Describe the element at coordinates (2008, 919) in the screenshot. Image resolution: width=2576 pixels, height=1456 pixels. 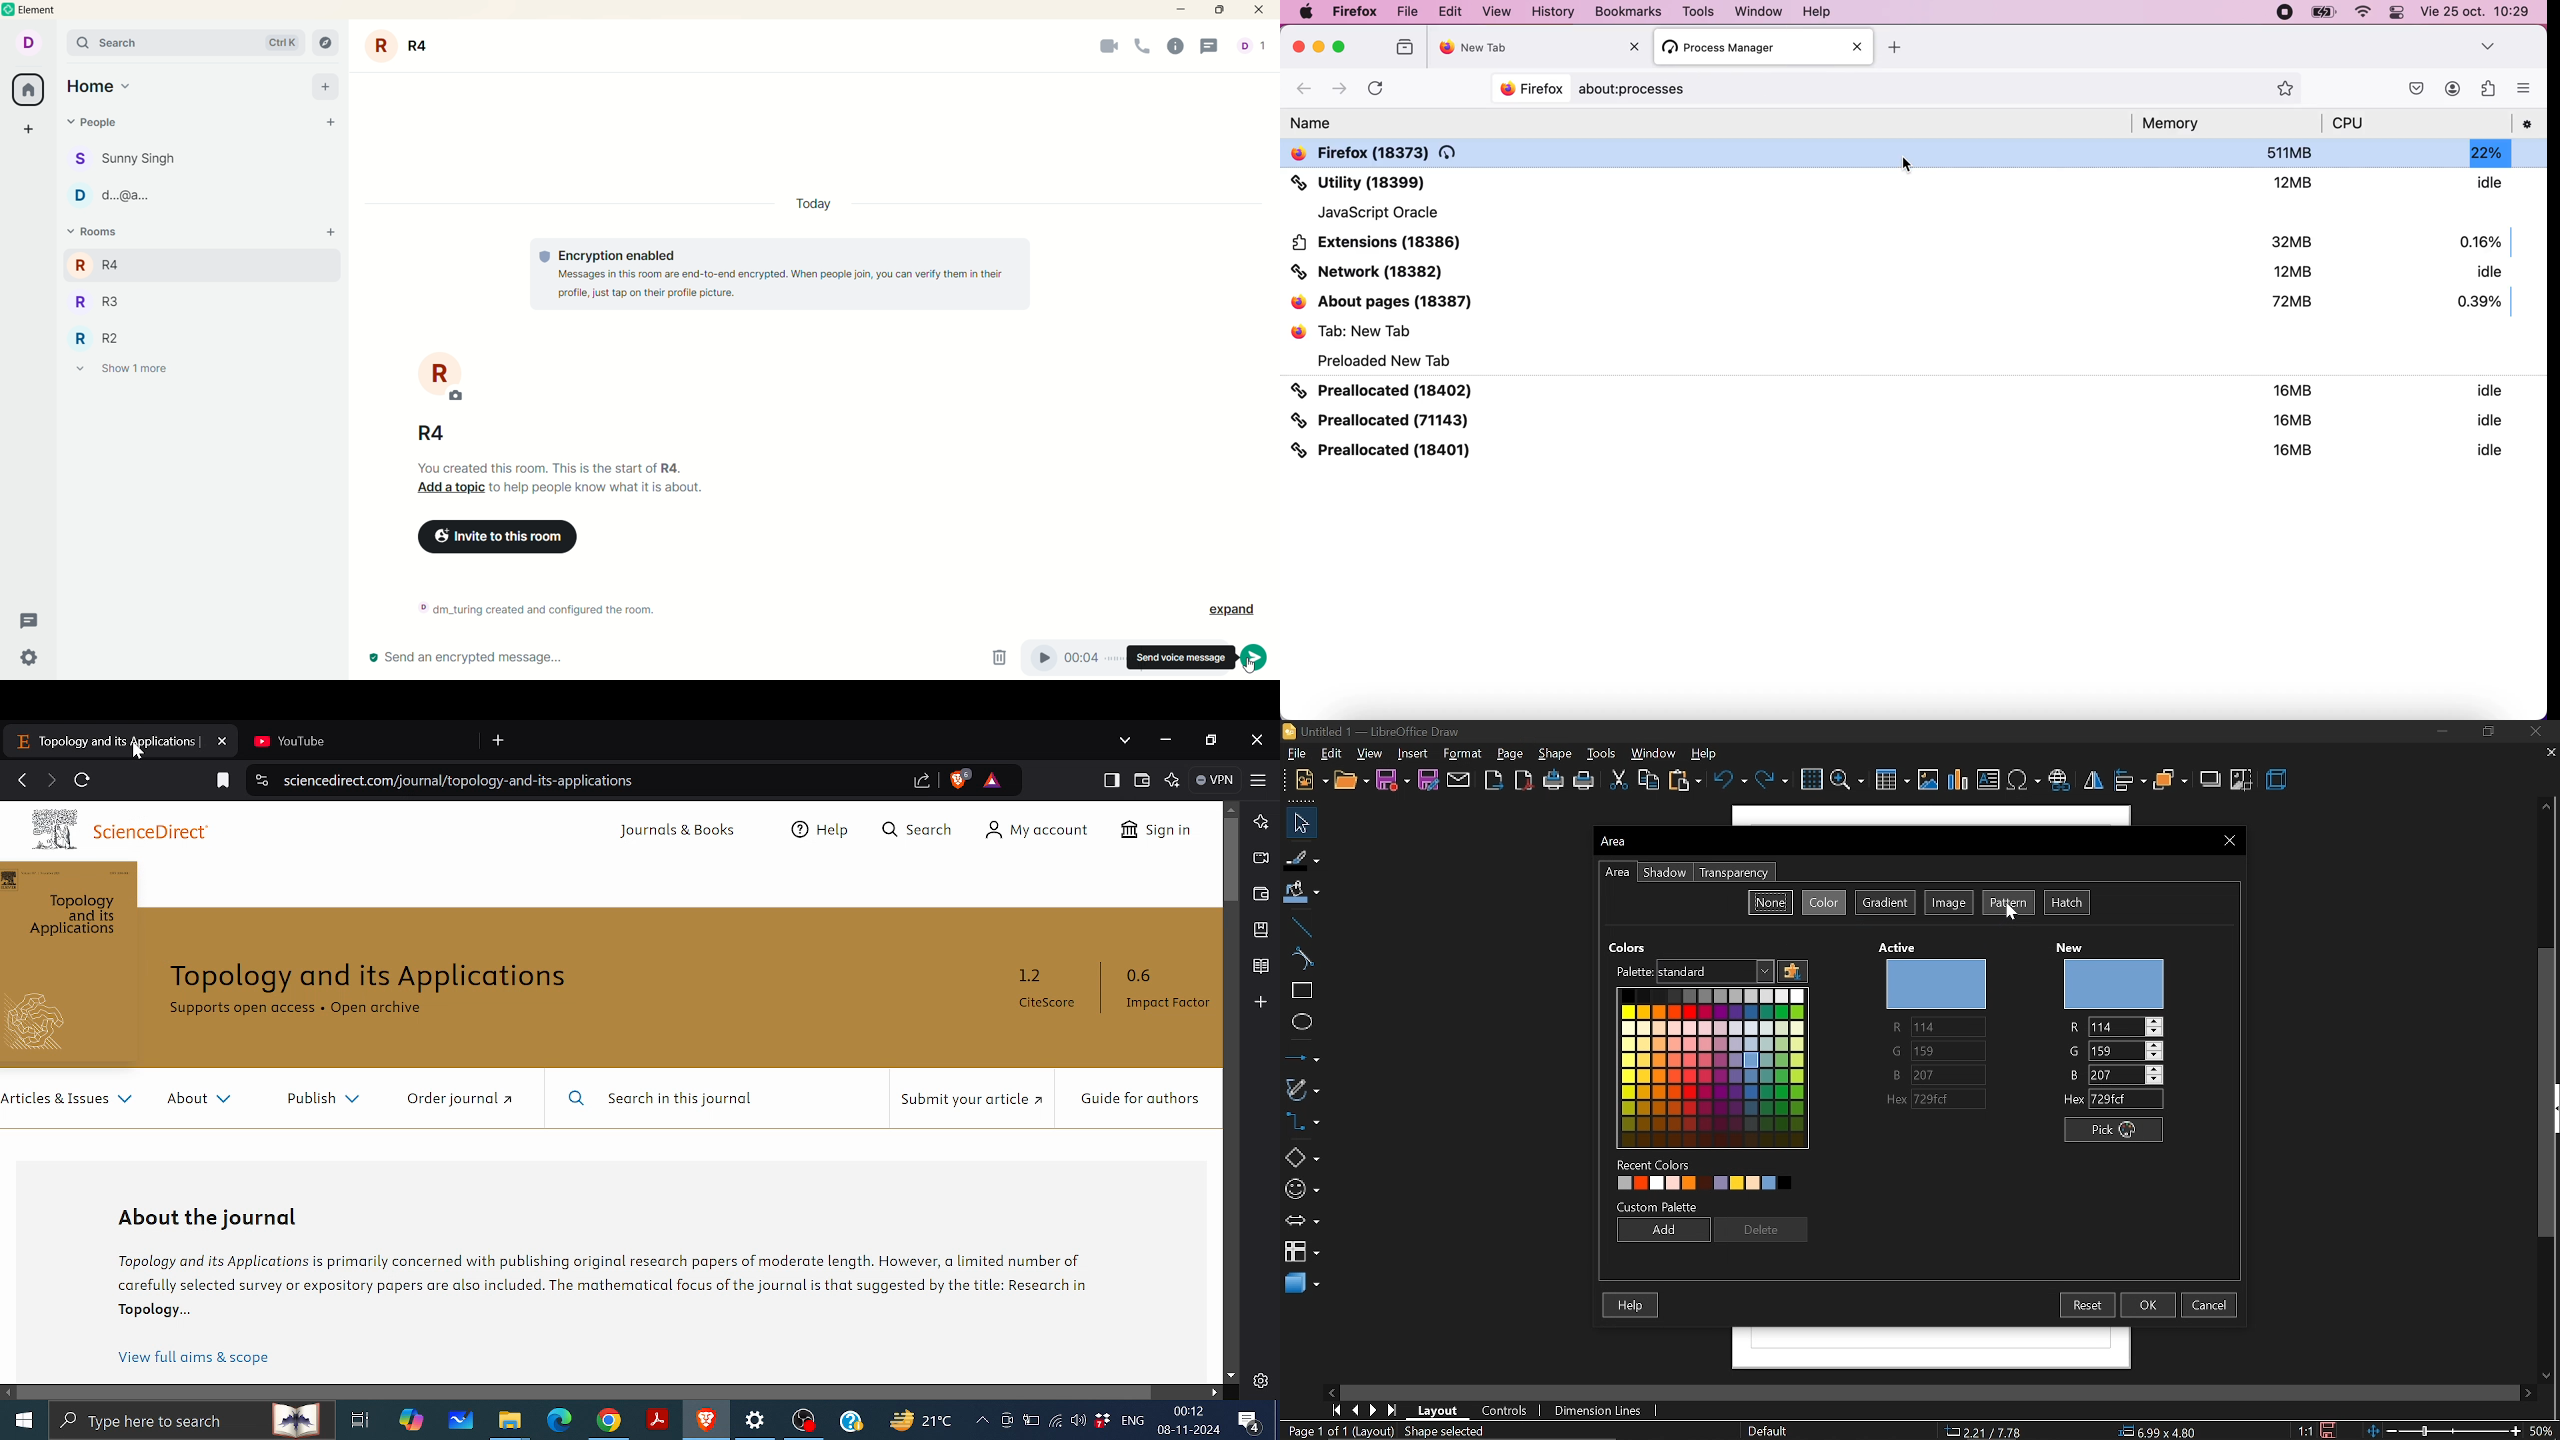
I see `Cursor` at that location.